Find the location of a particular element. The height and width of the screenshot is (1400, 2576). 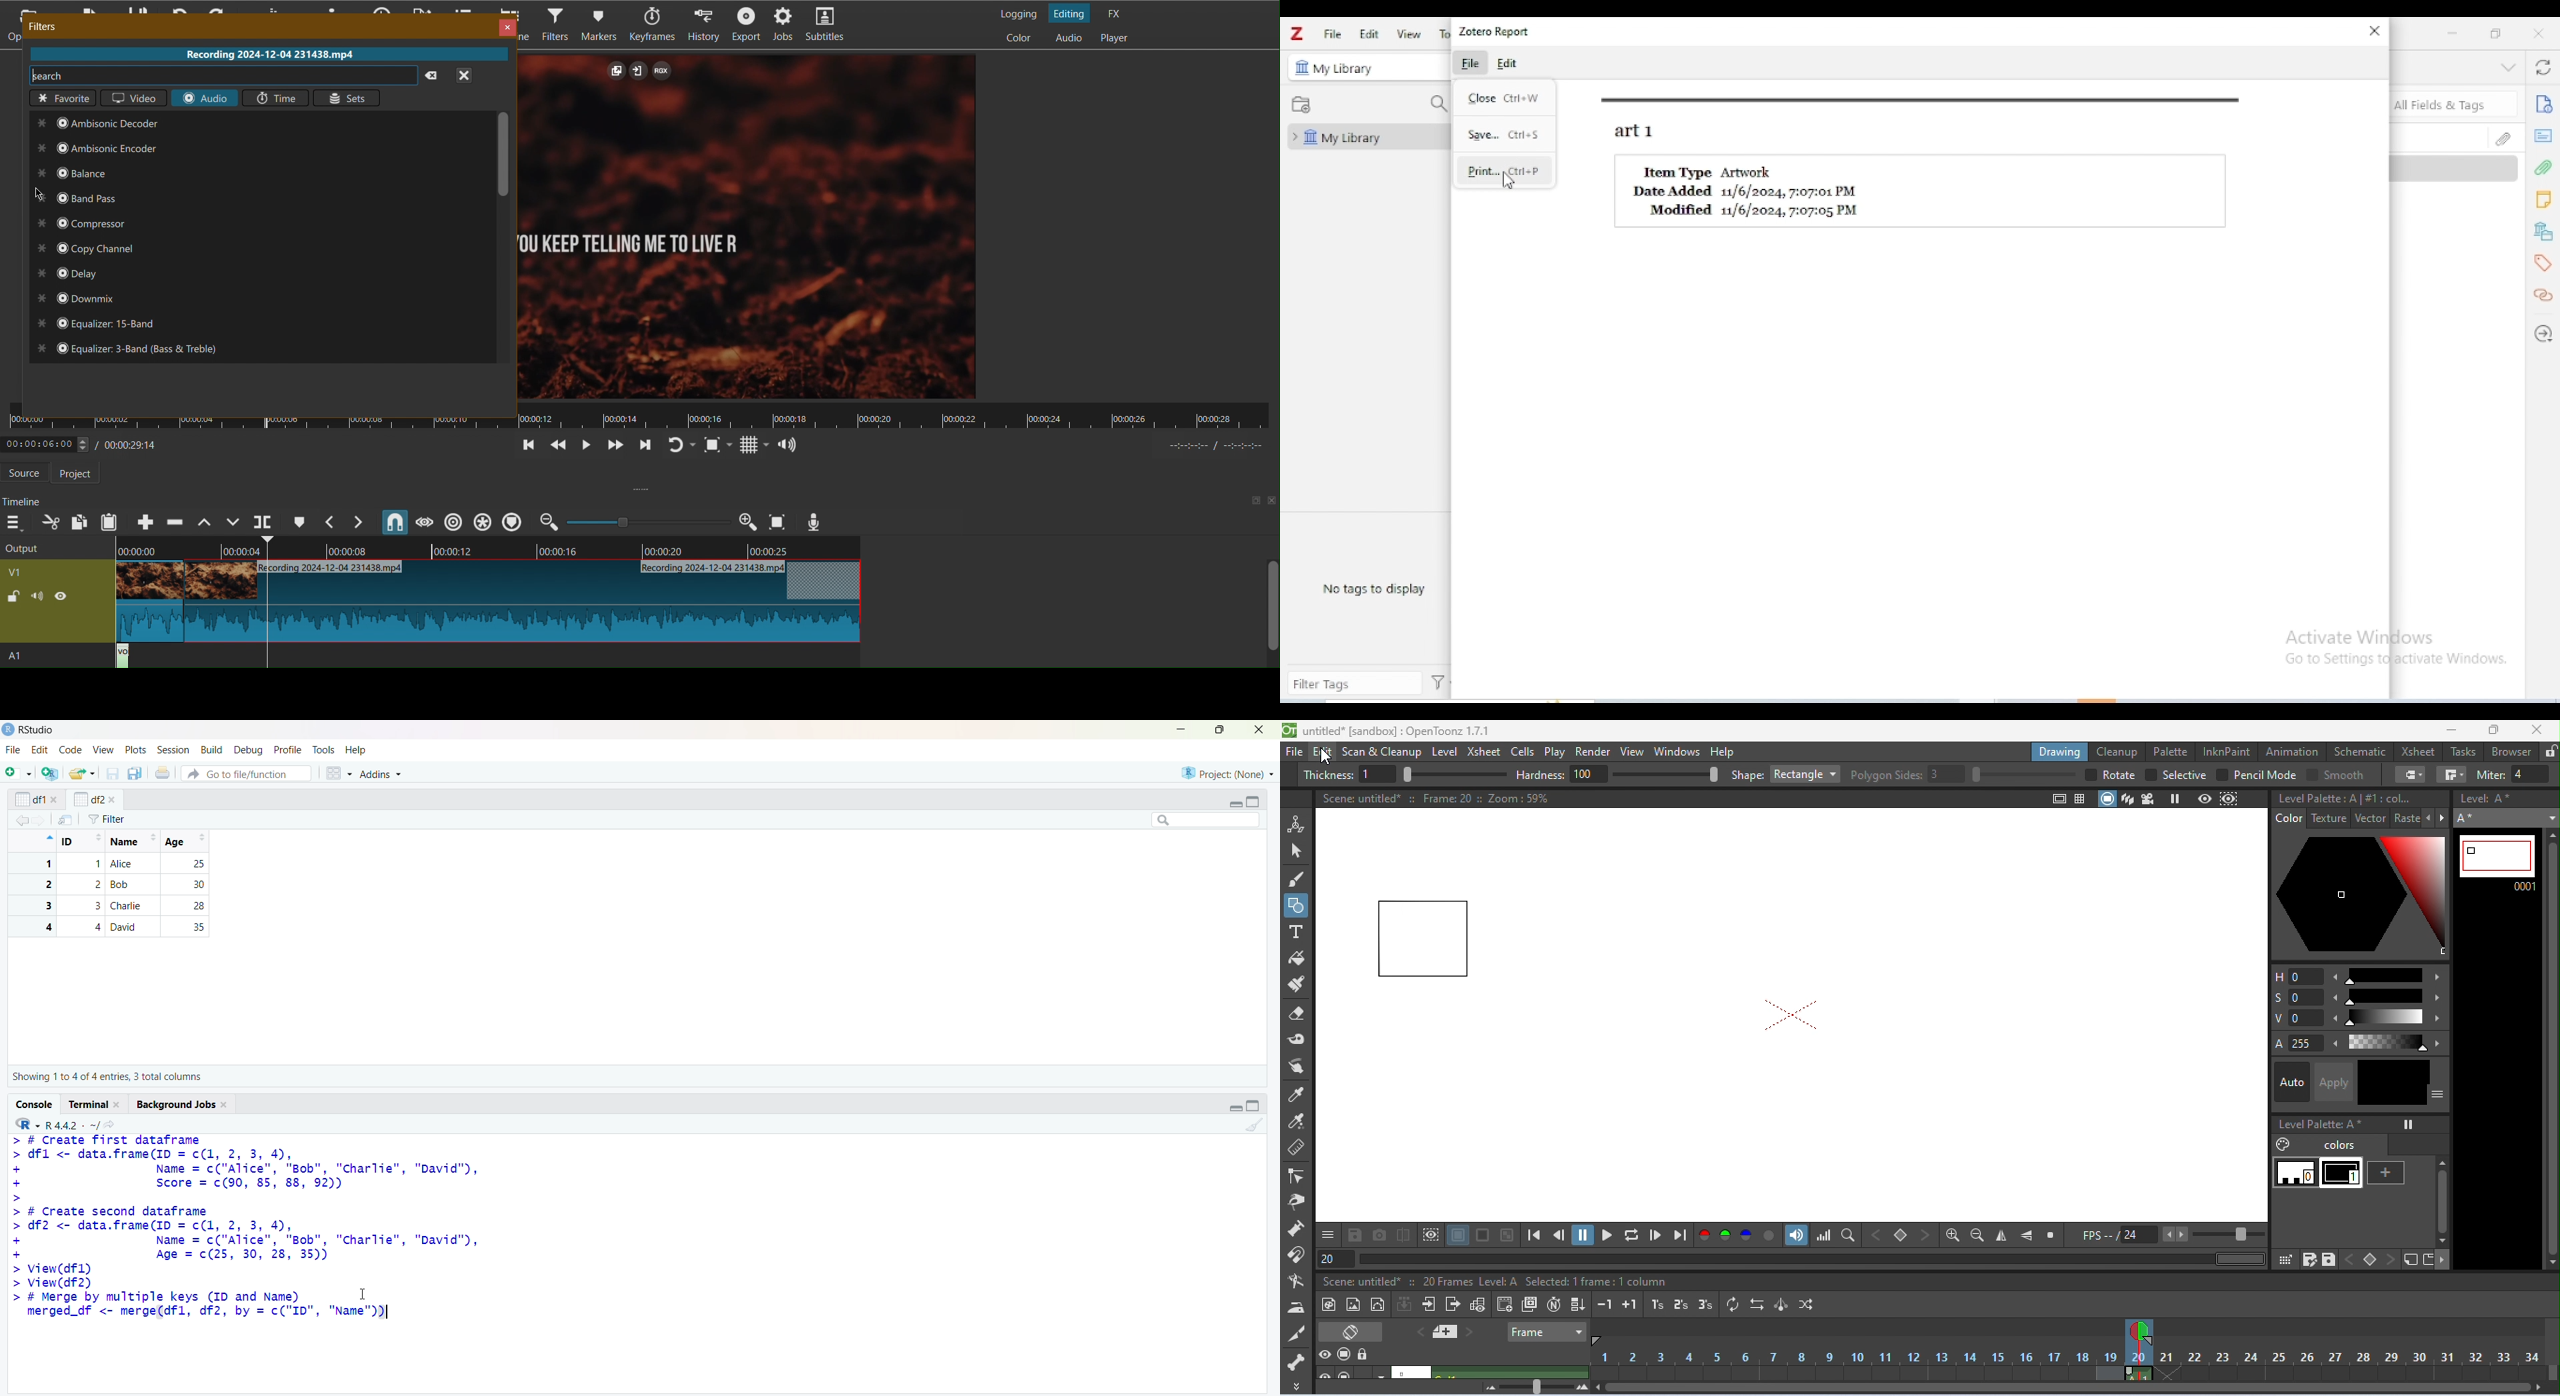

df1 is located at coordinates (30, 799).